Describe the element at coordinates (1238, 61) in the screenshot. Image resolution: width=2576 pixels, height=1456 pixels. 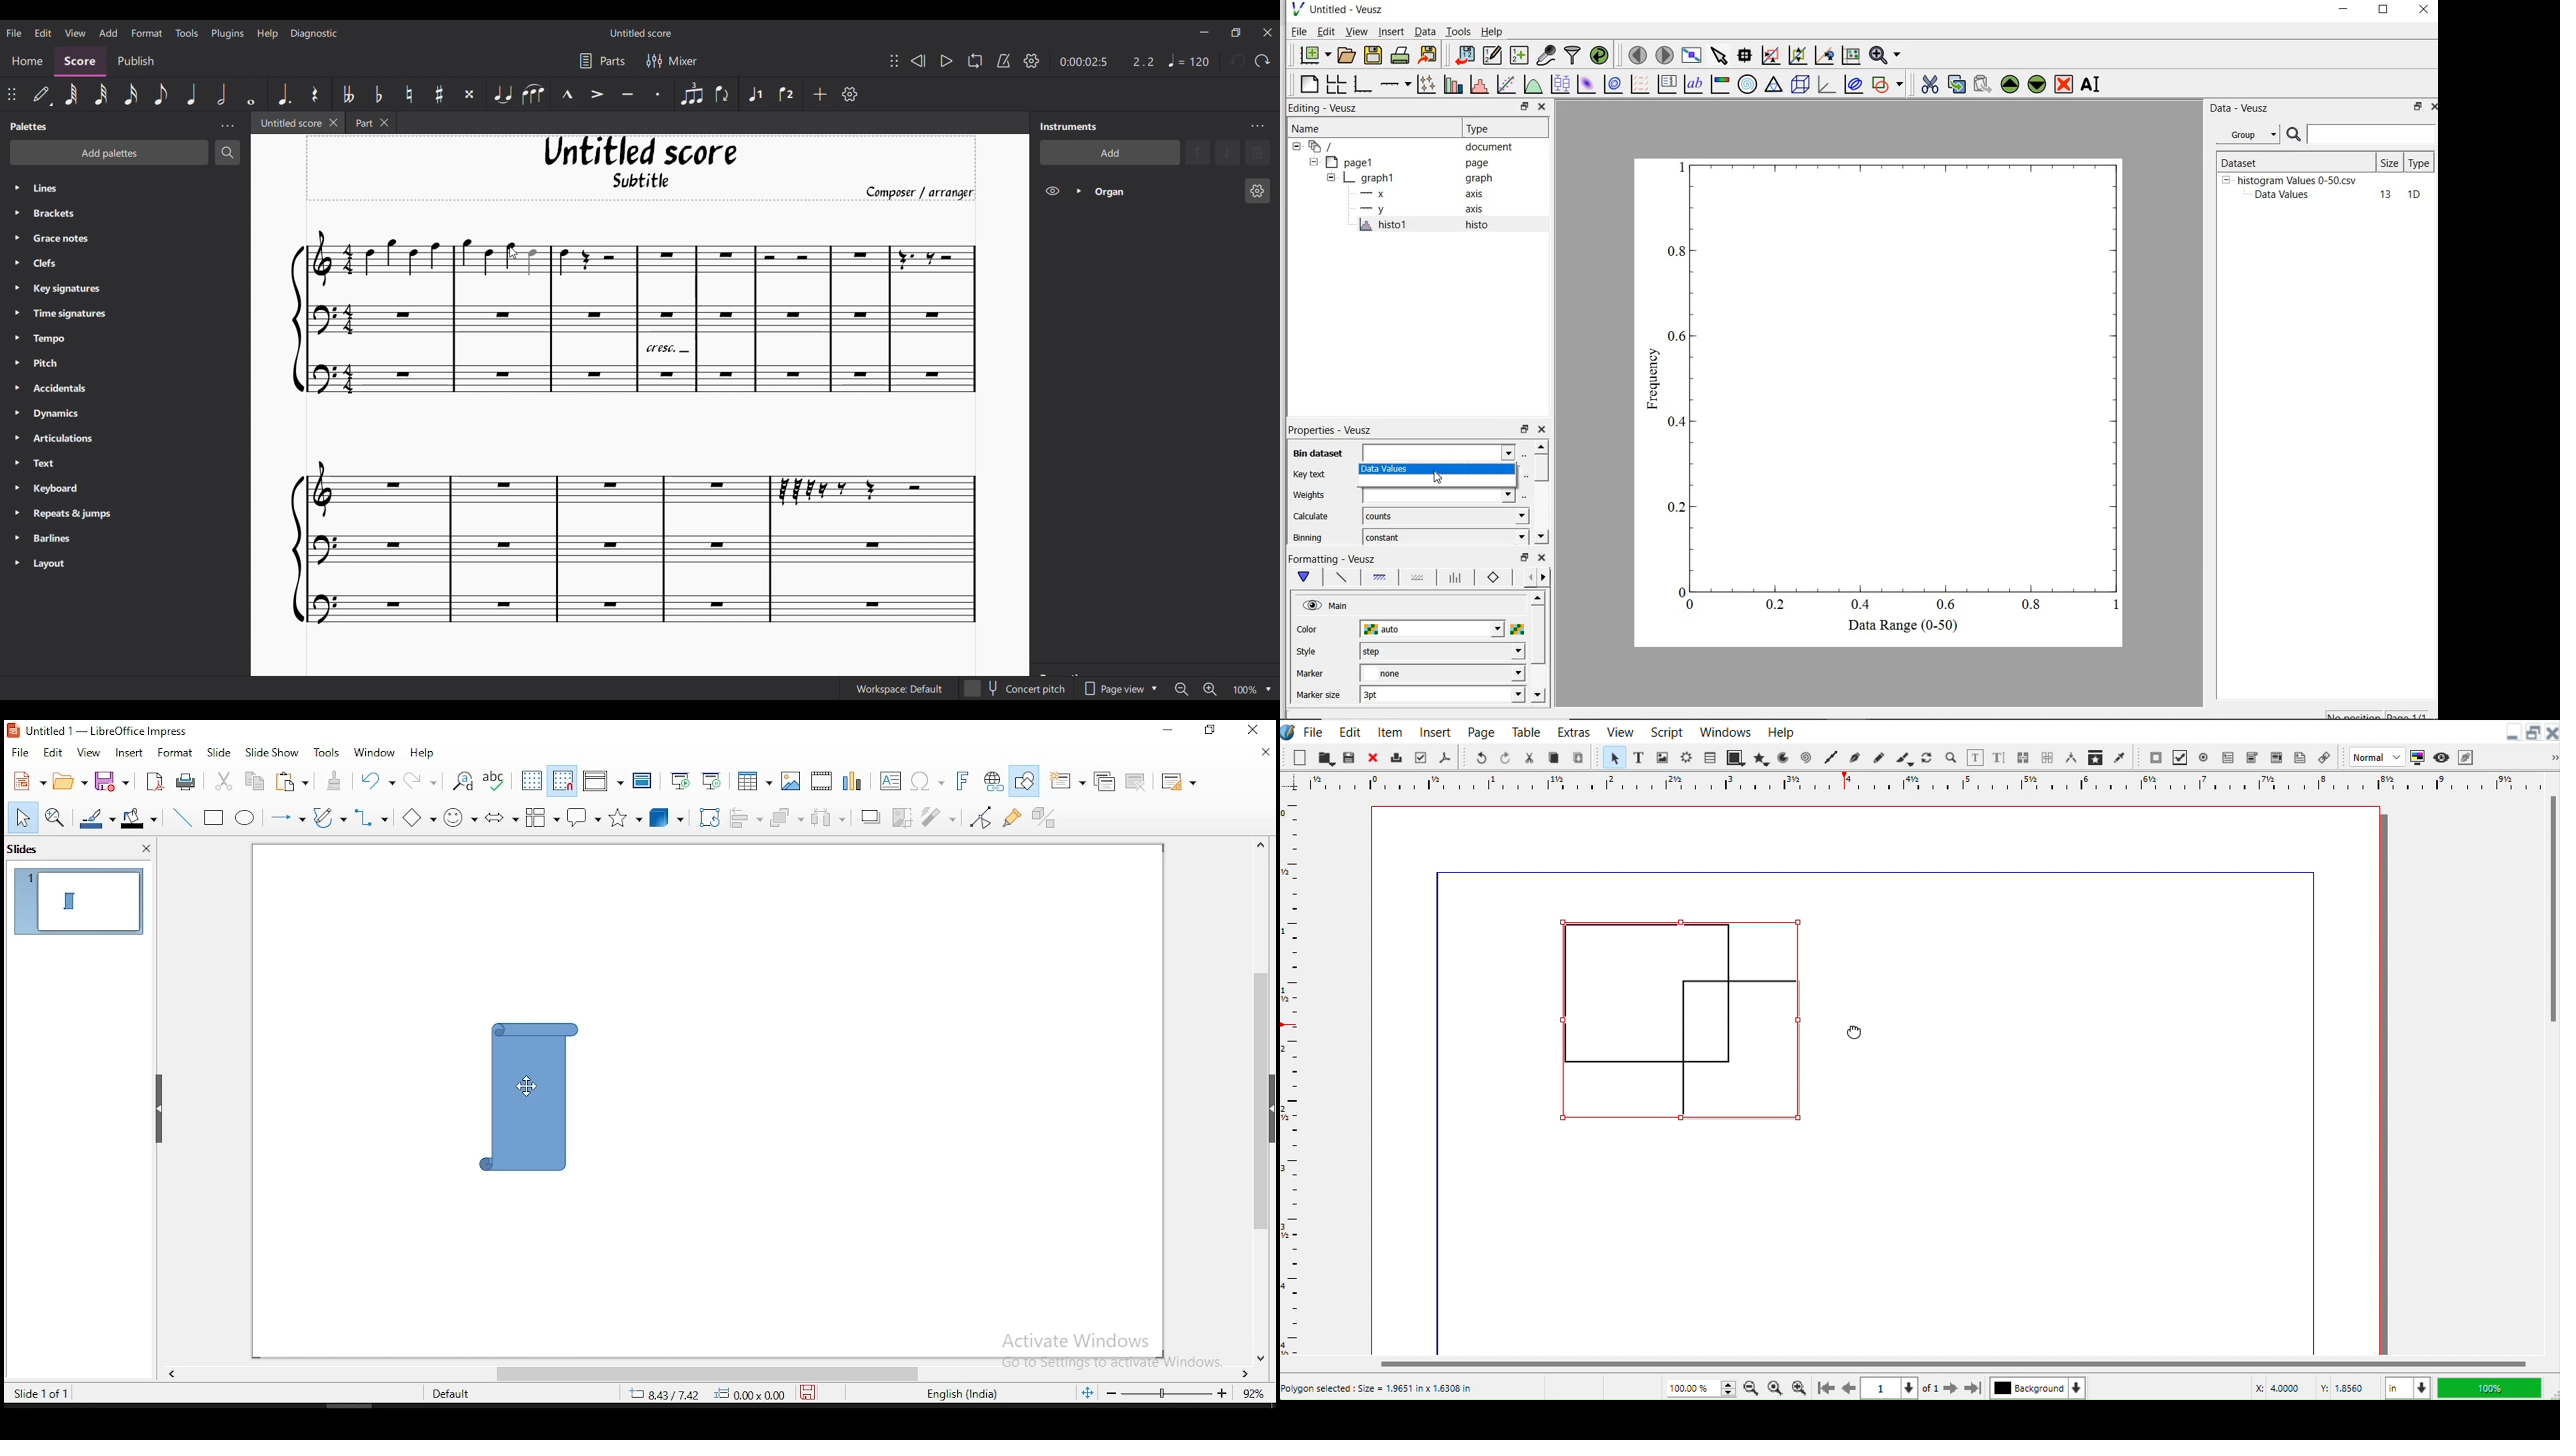
I see `Undo` at that location.